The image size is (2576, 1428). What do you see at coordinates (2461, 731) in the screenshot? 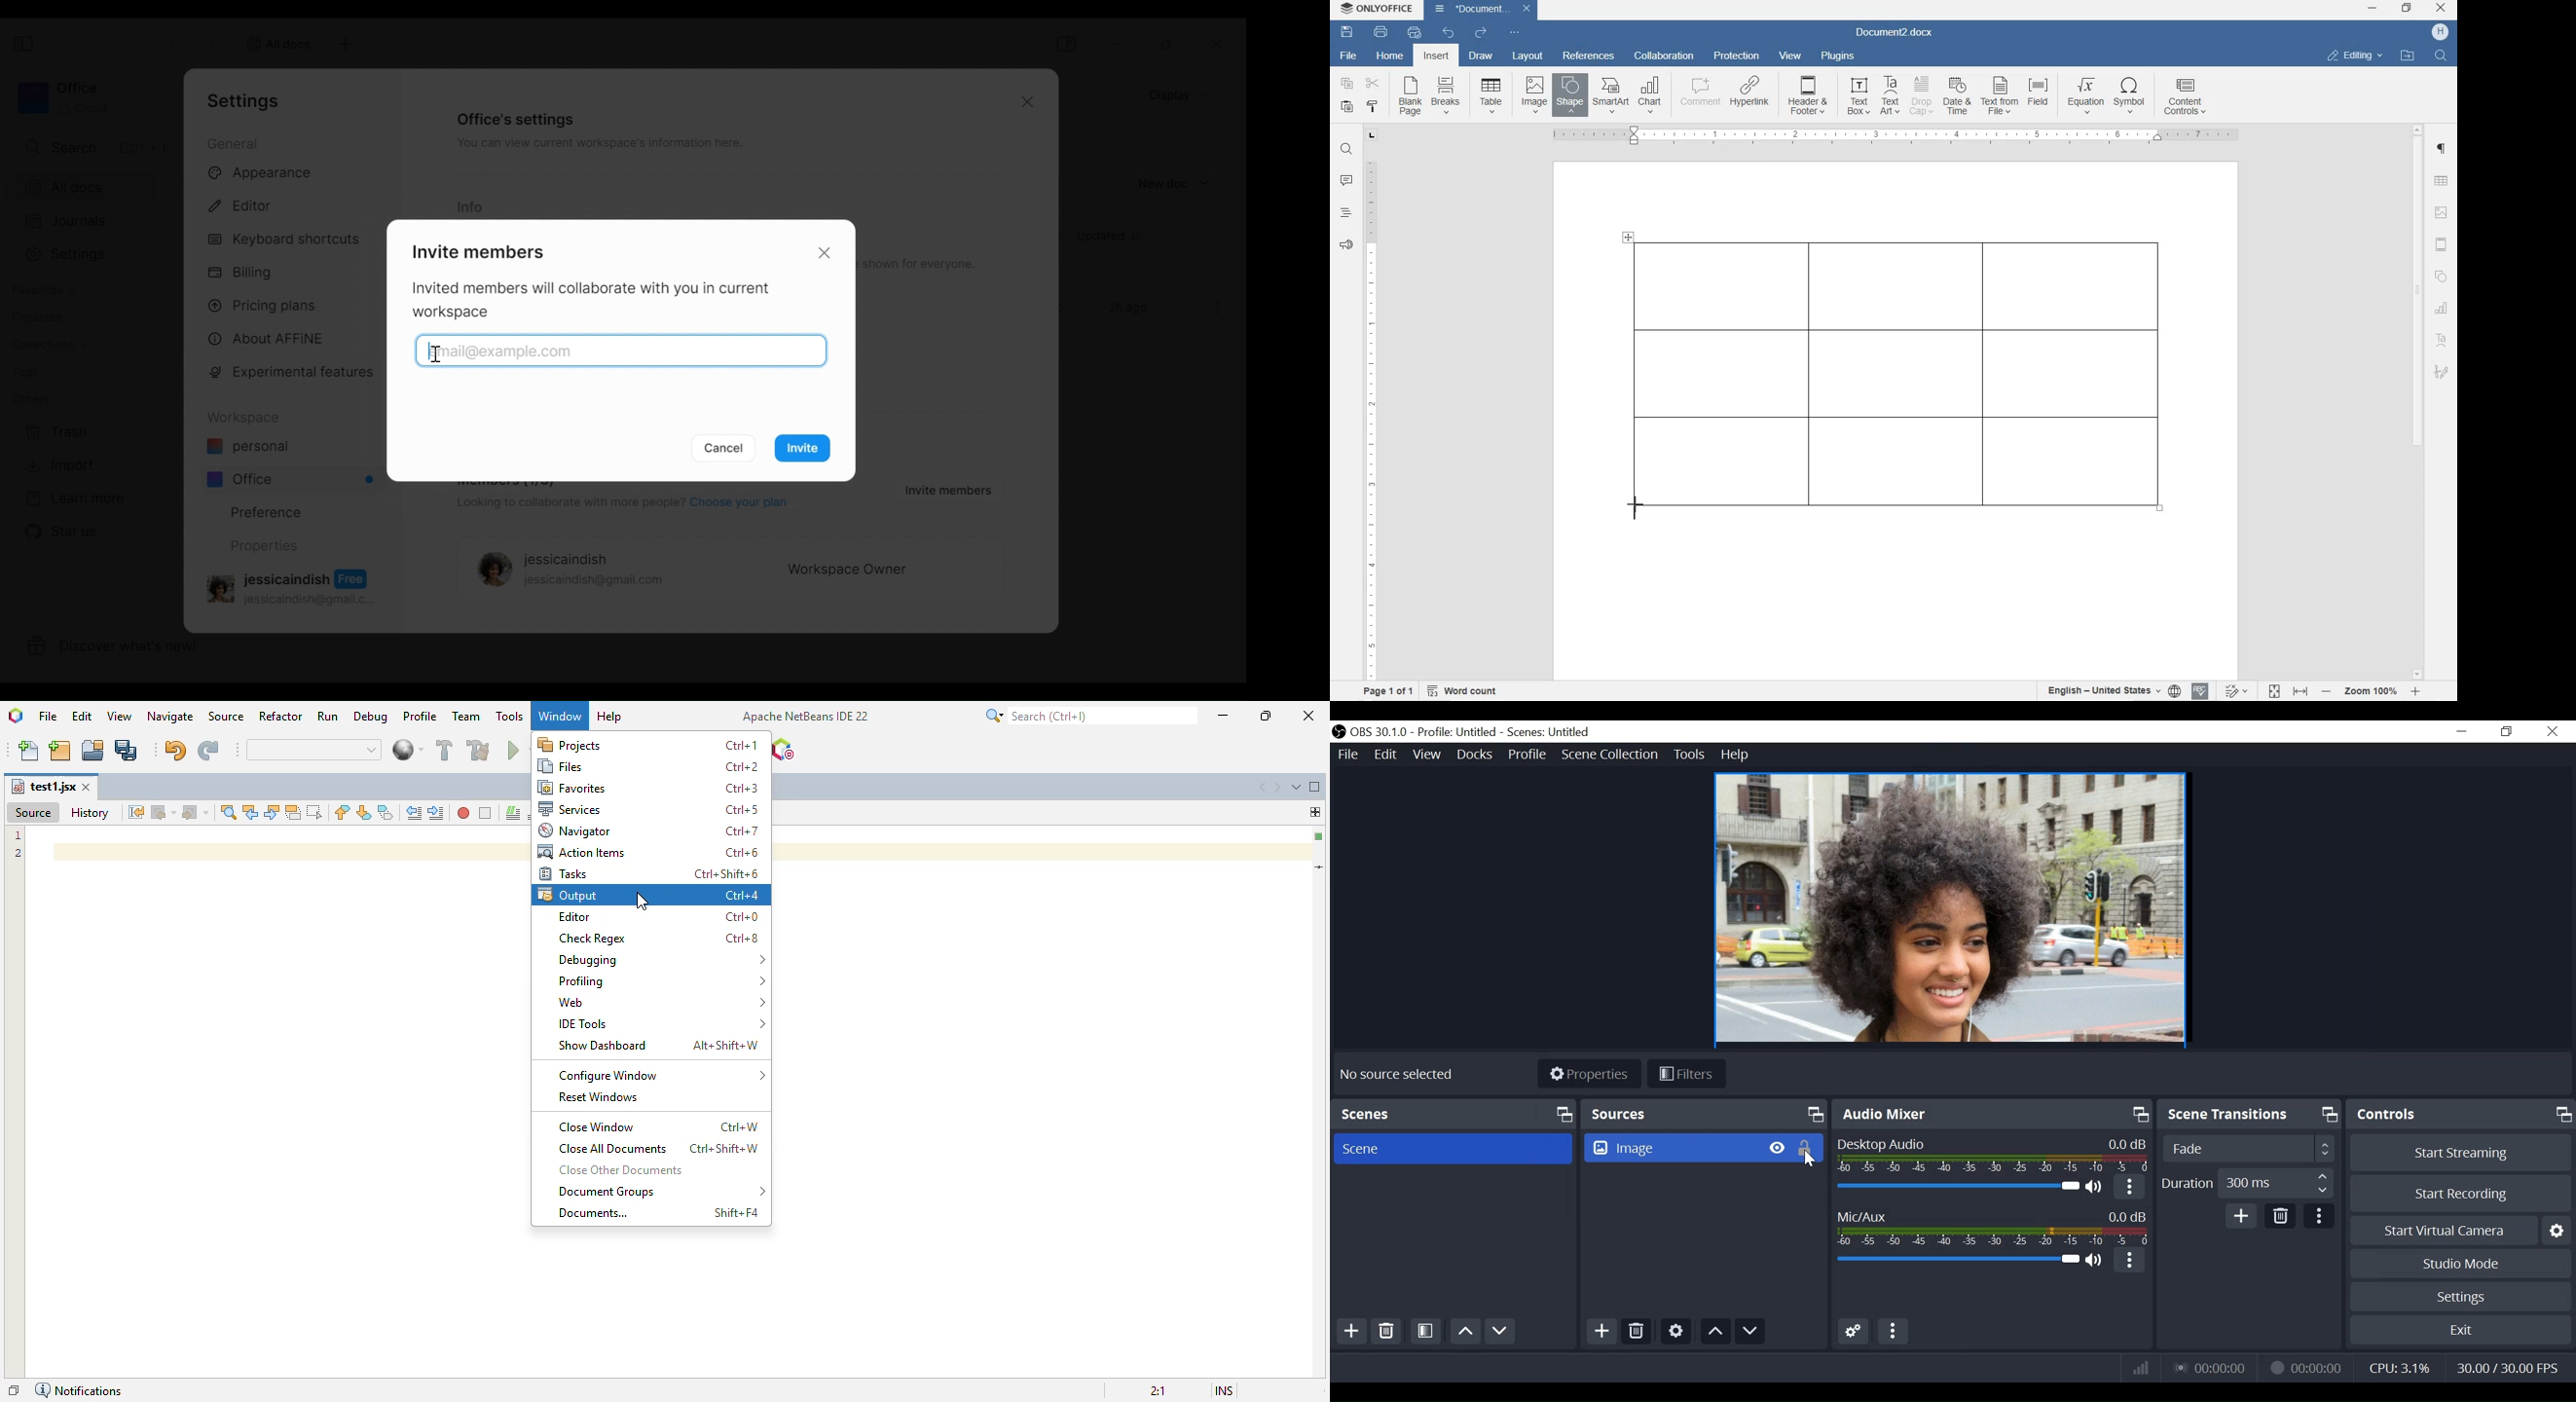
I see `minimize` at bounding box center [2461, 731].